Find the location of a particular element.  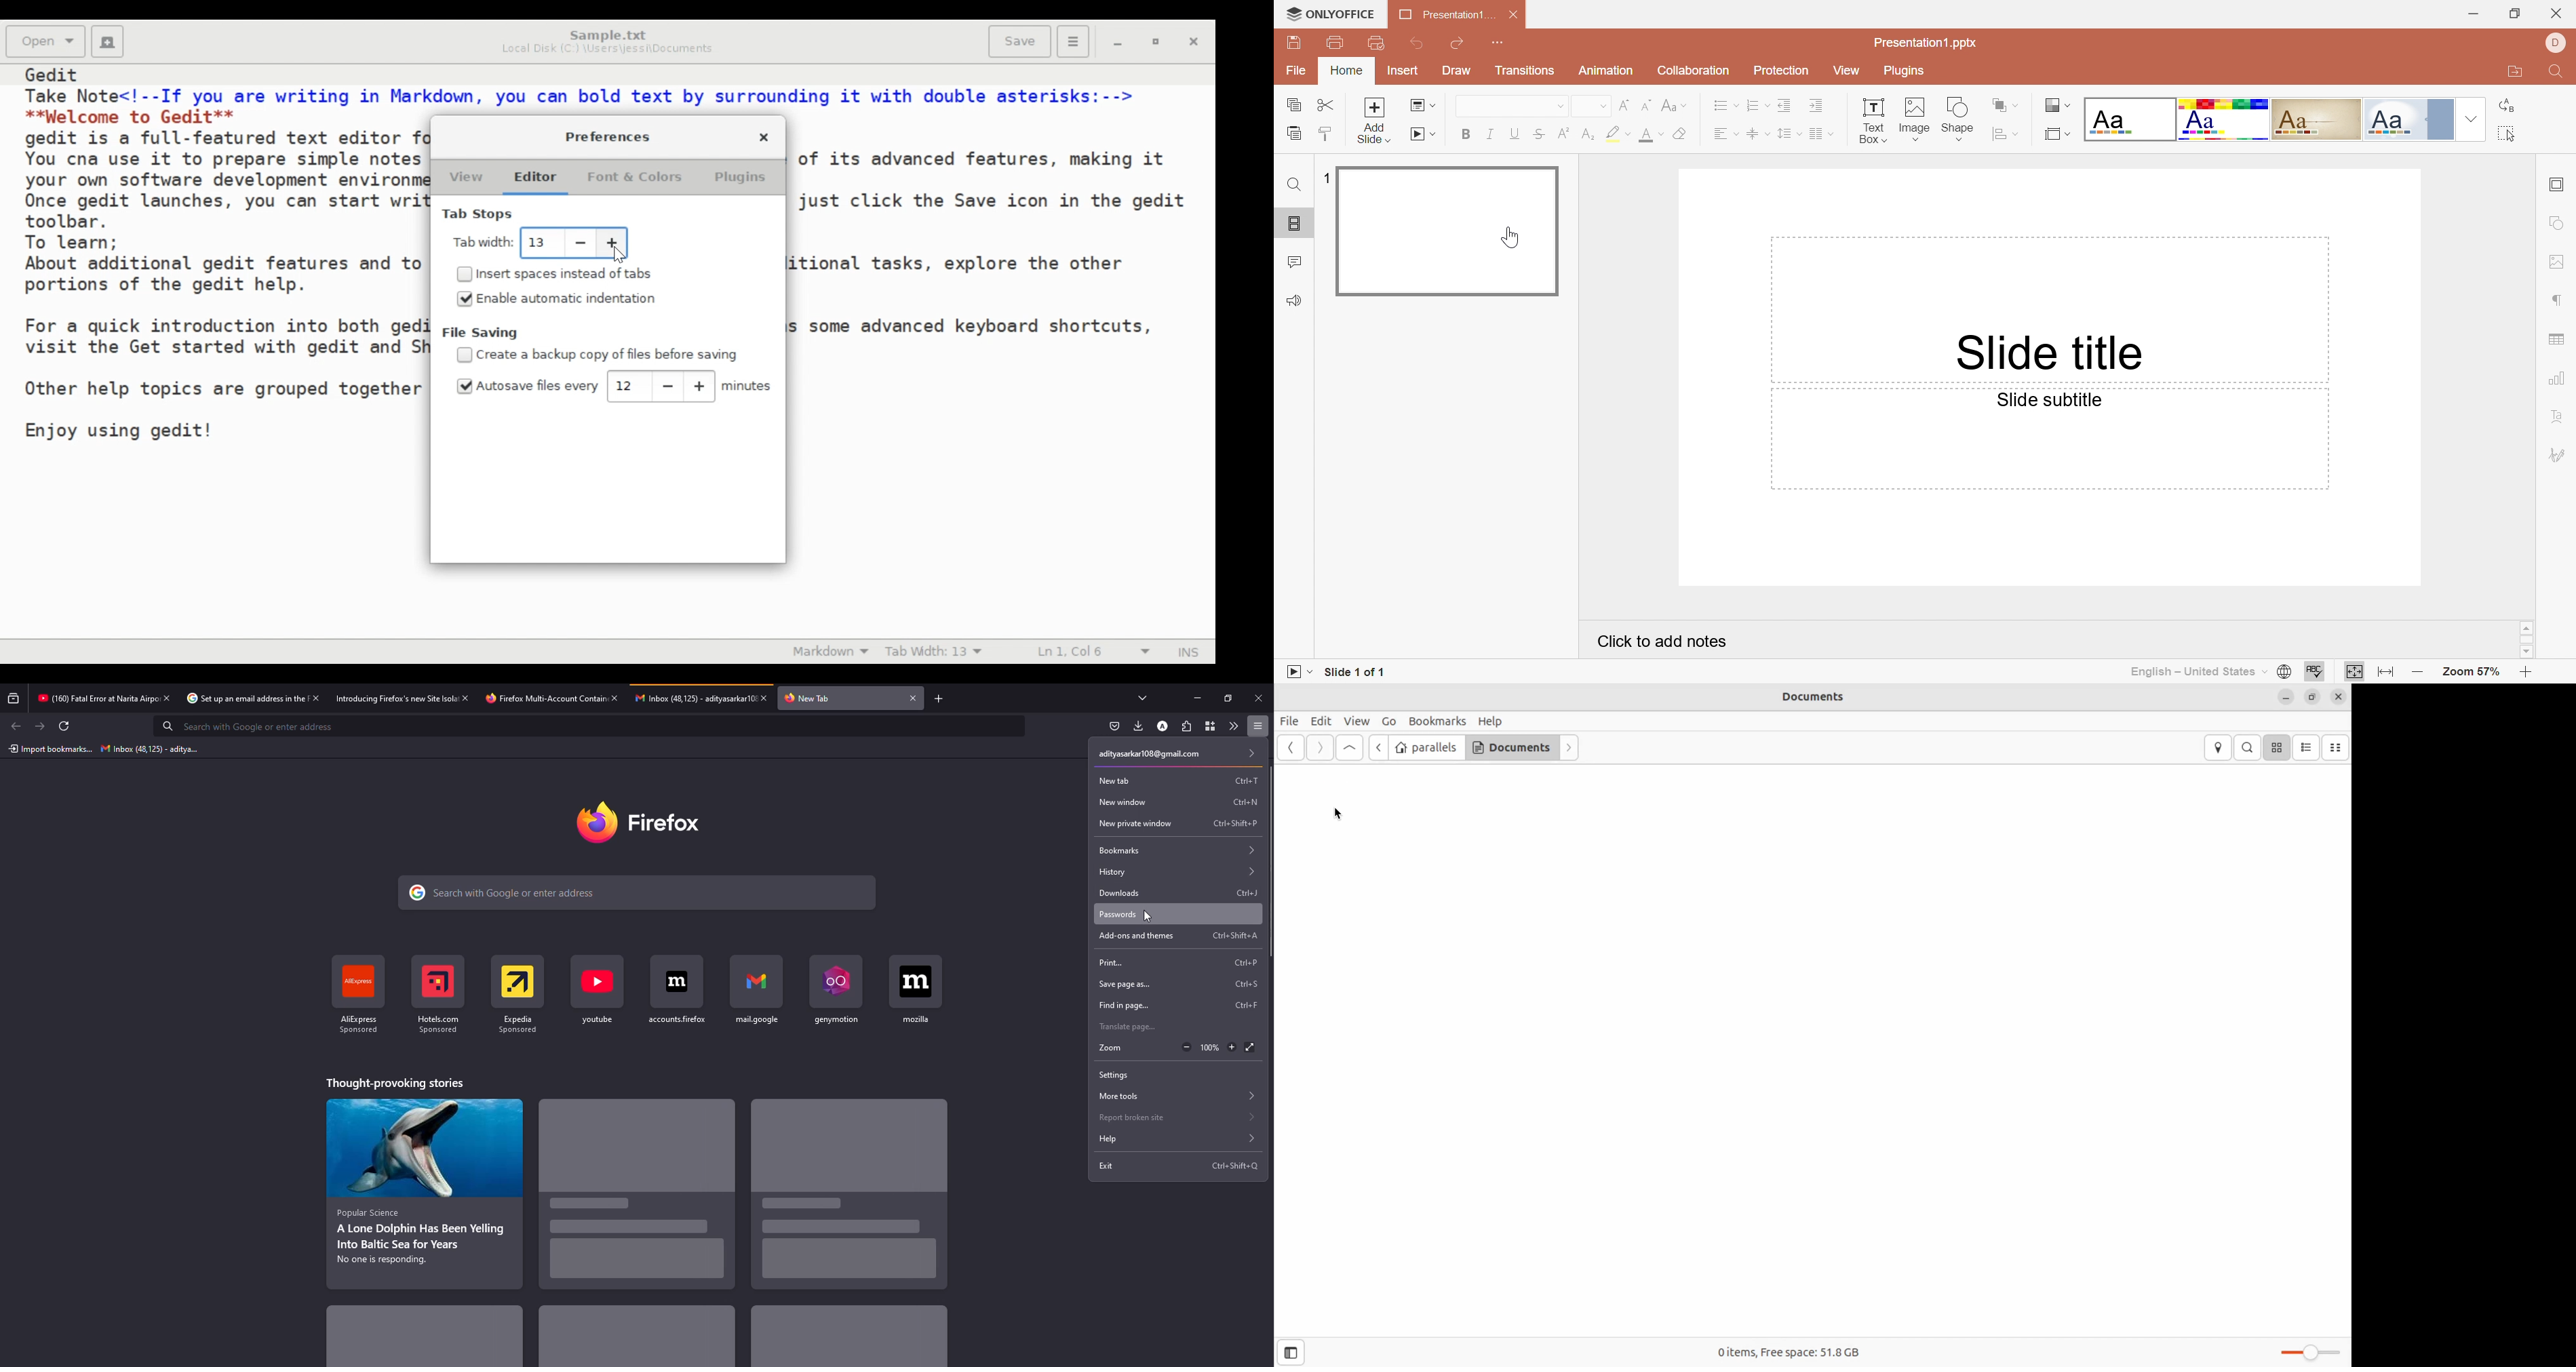

view recent is located at coordinates (15, 699).